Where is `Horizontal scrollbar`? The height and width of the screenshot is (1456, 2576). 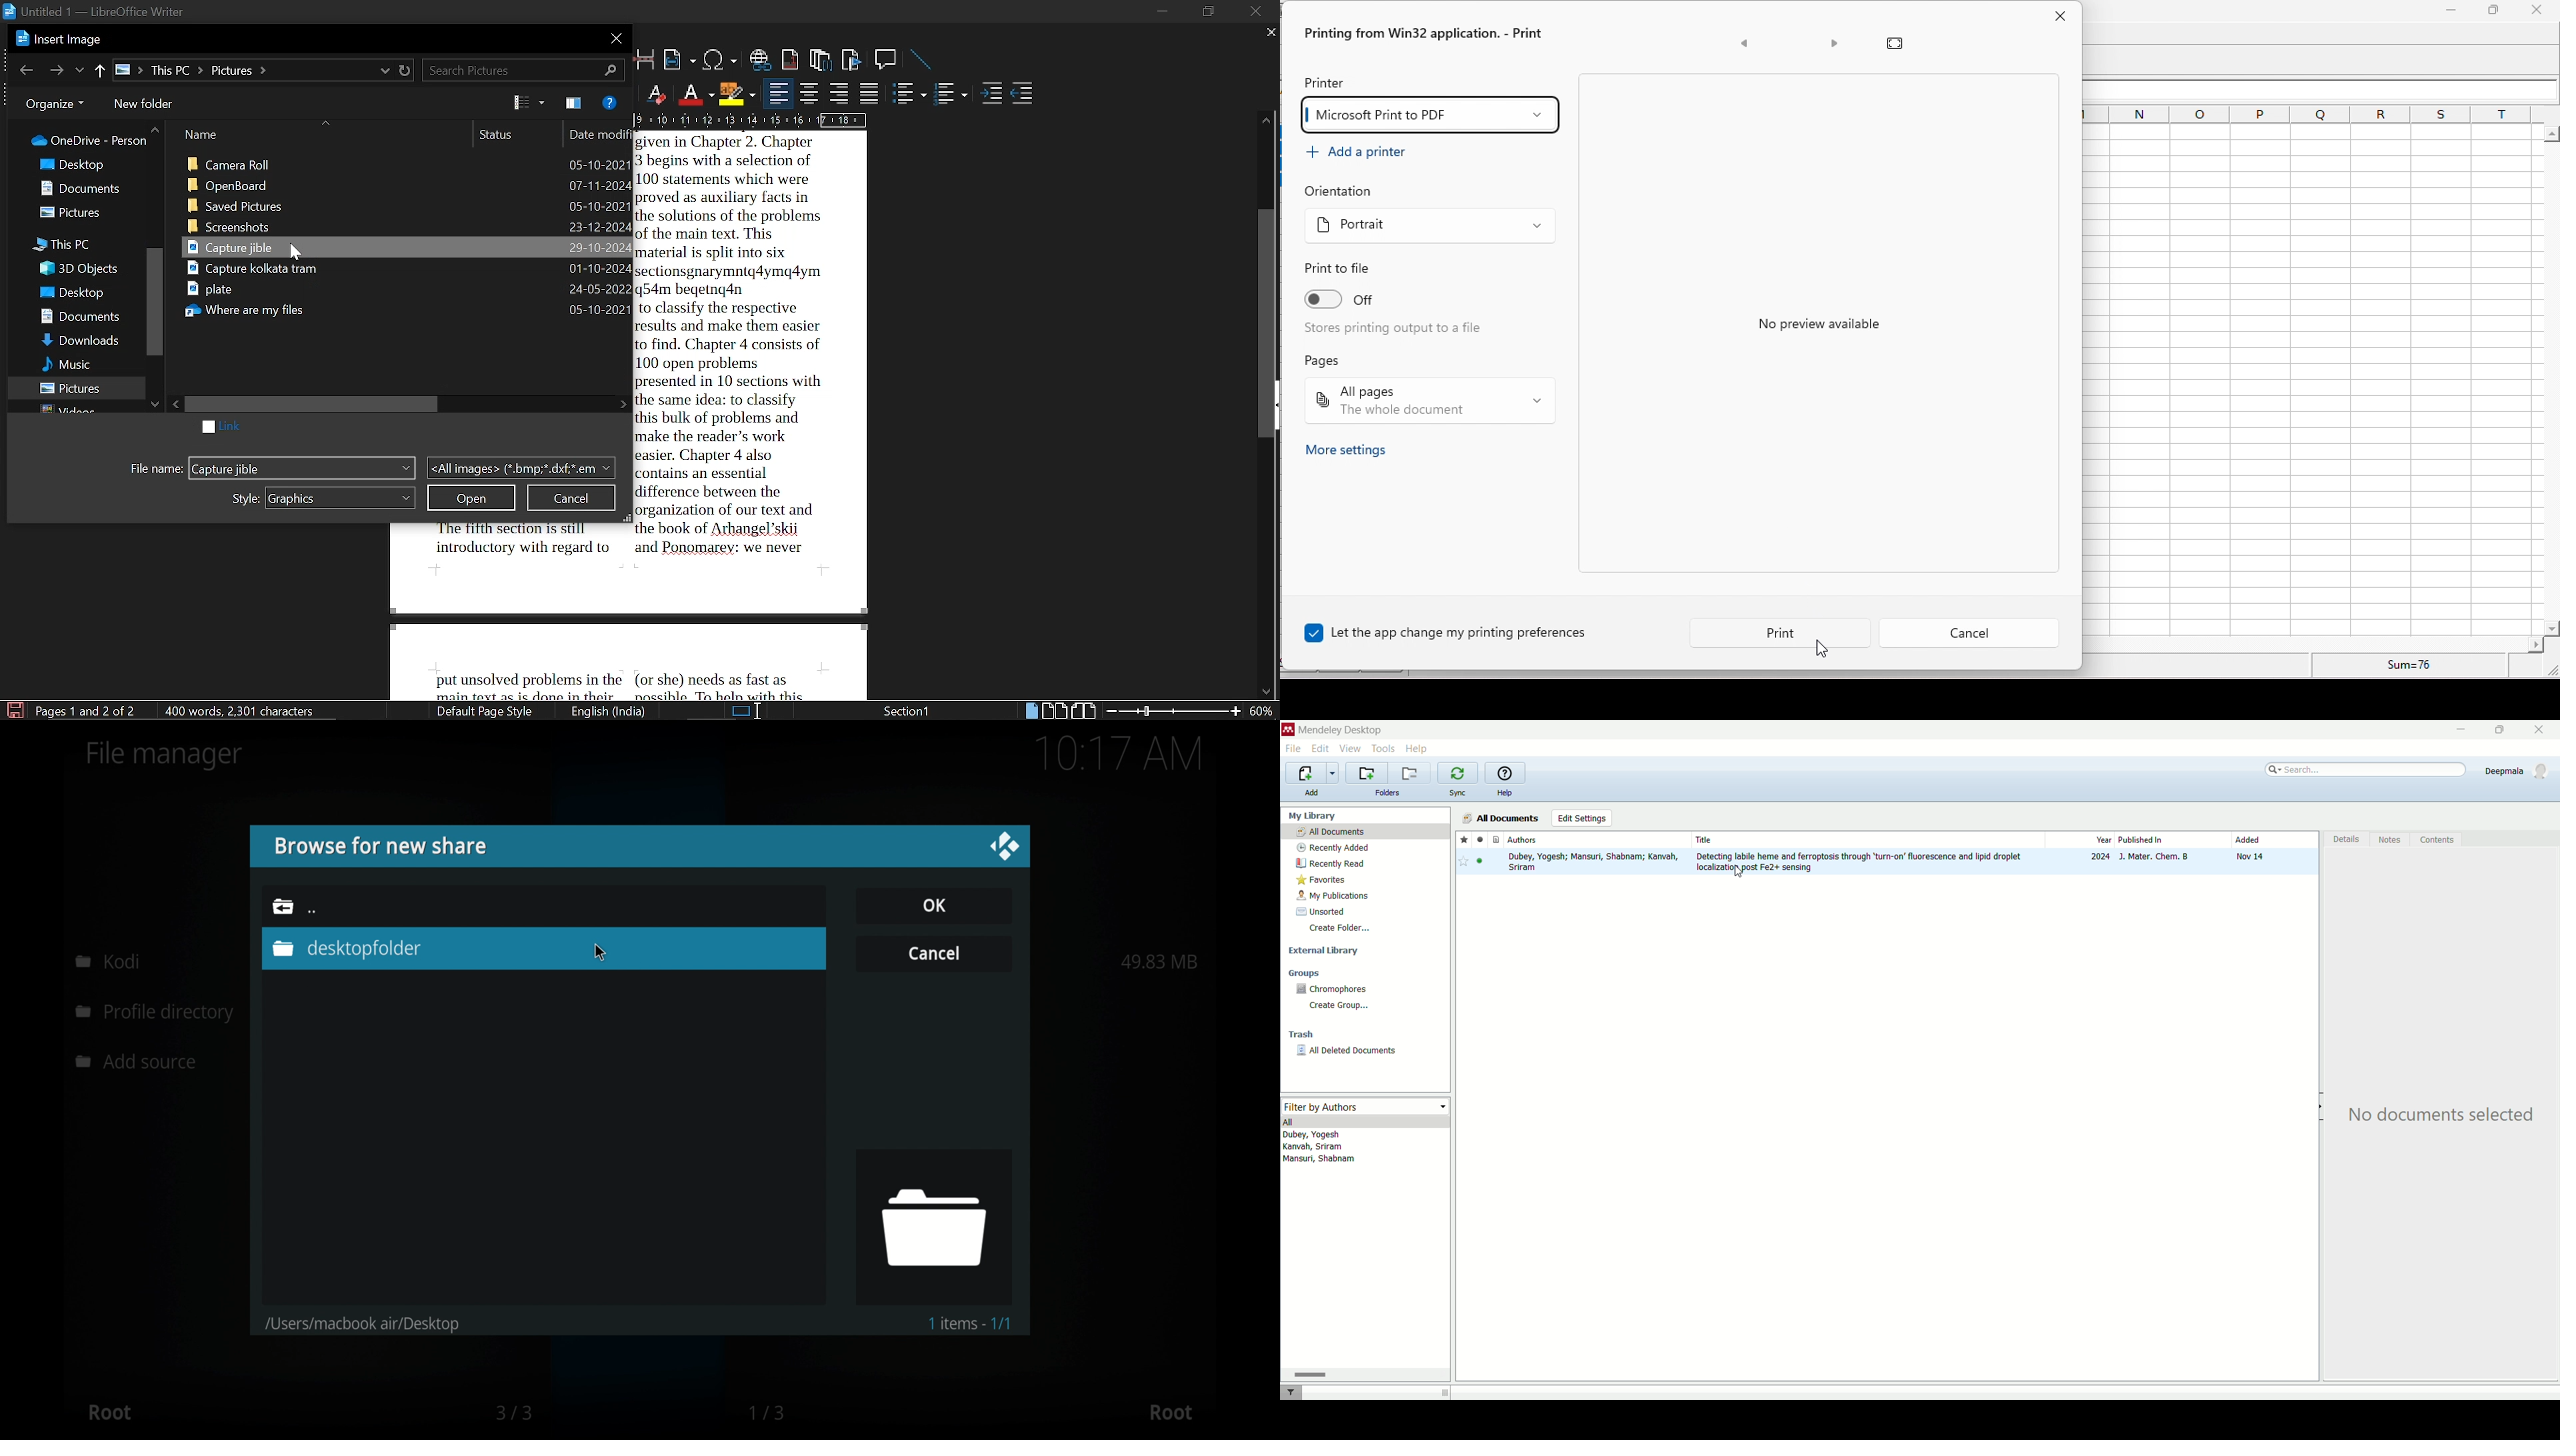 Horizontal scrollbar is located at coordinates (2316, 644).